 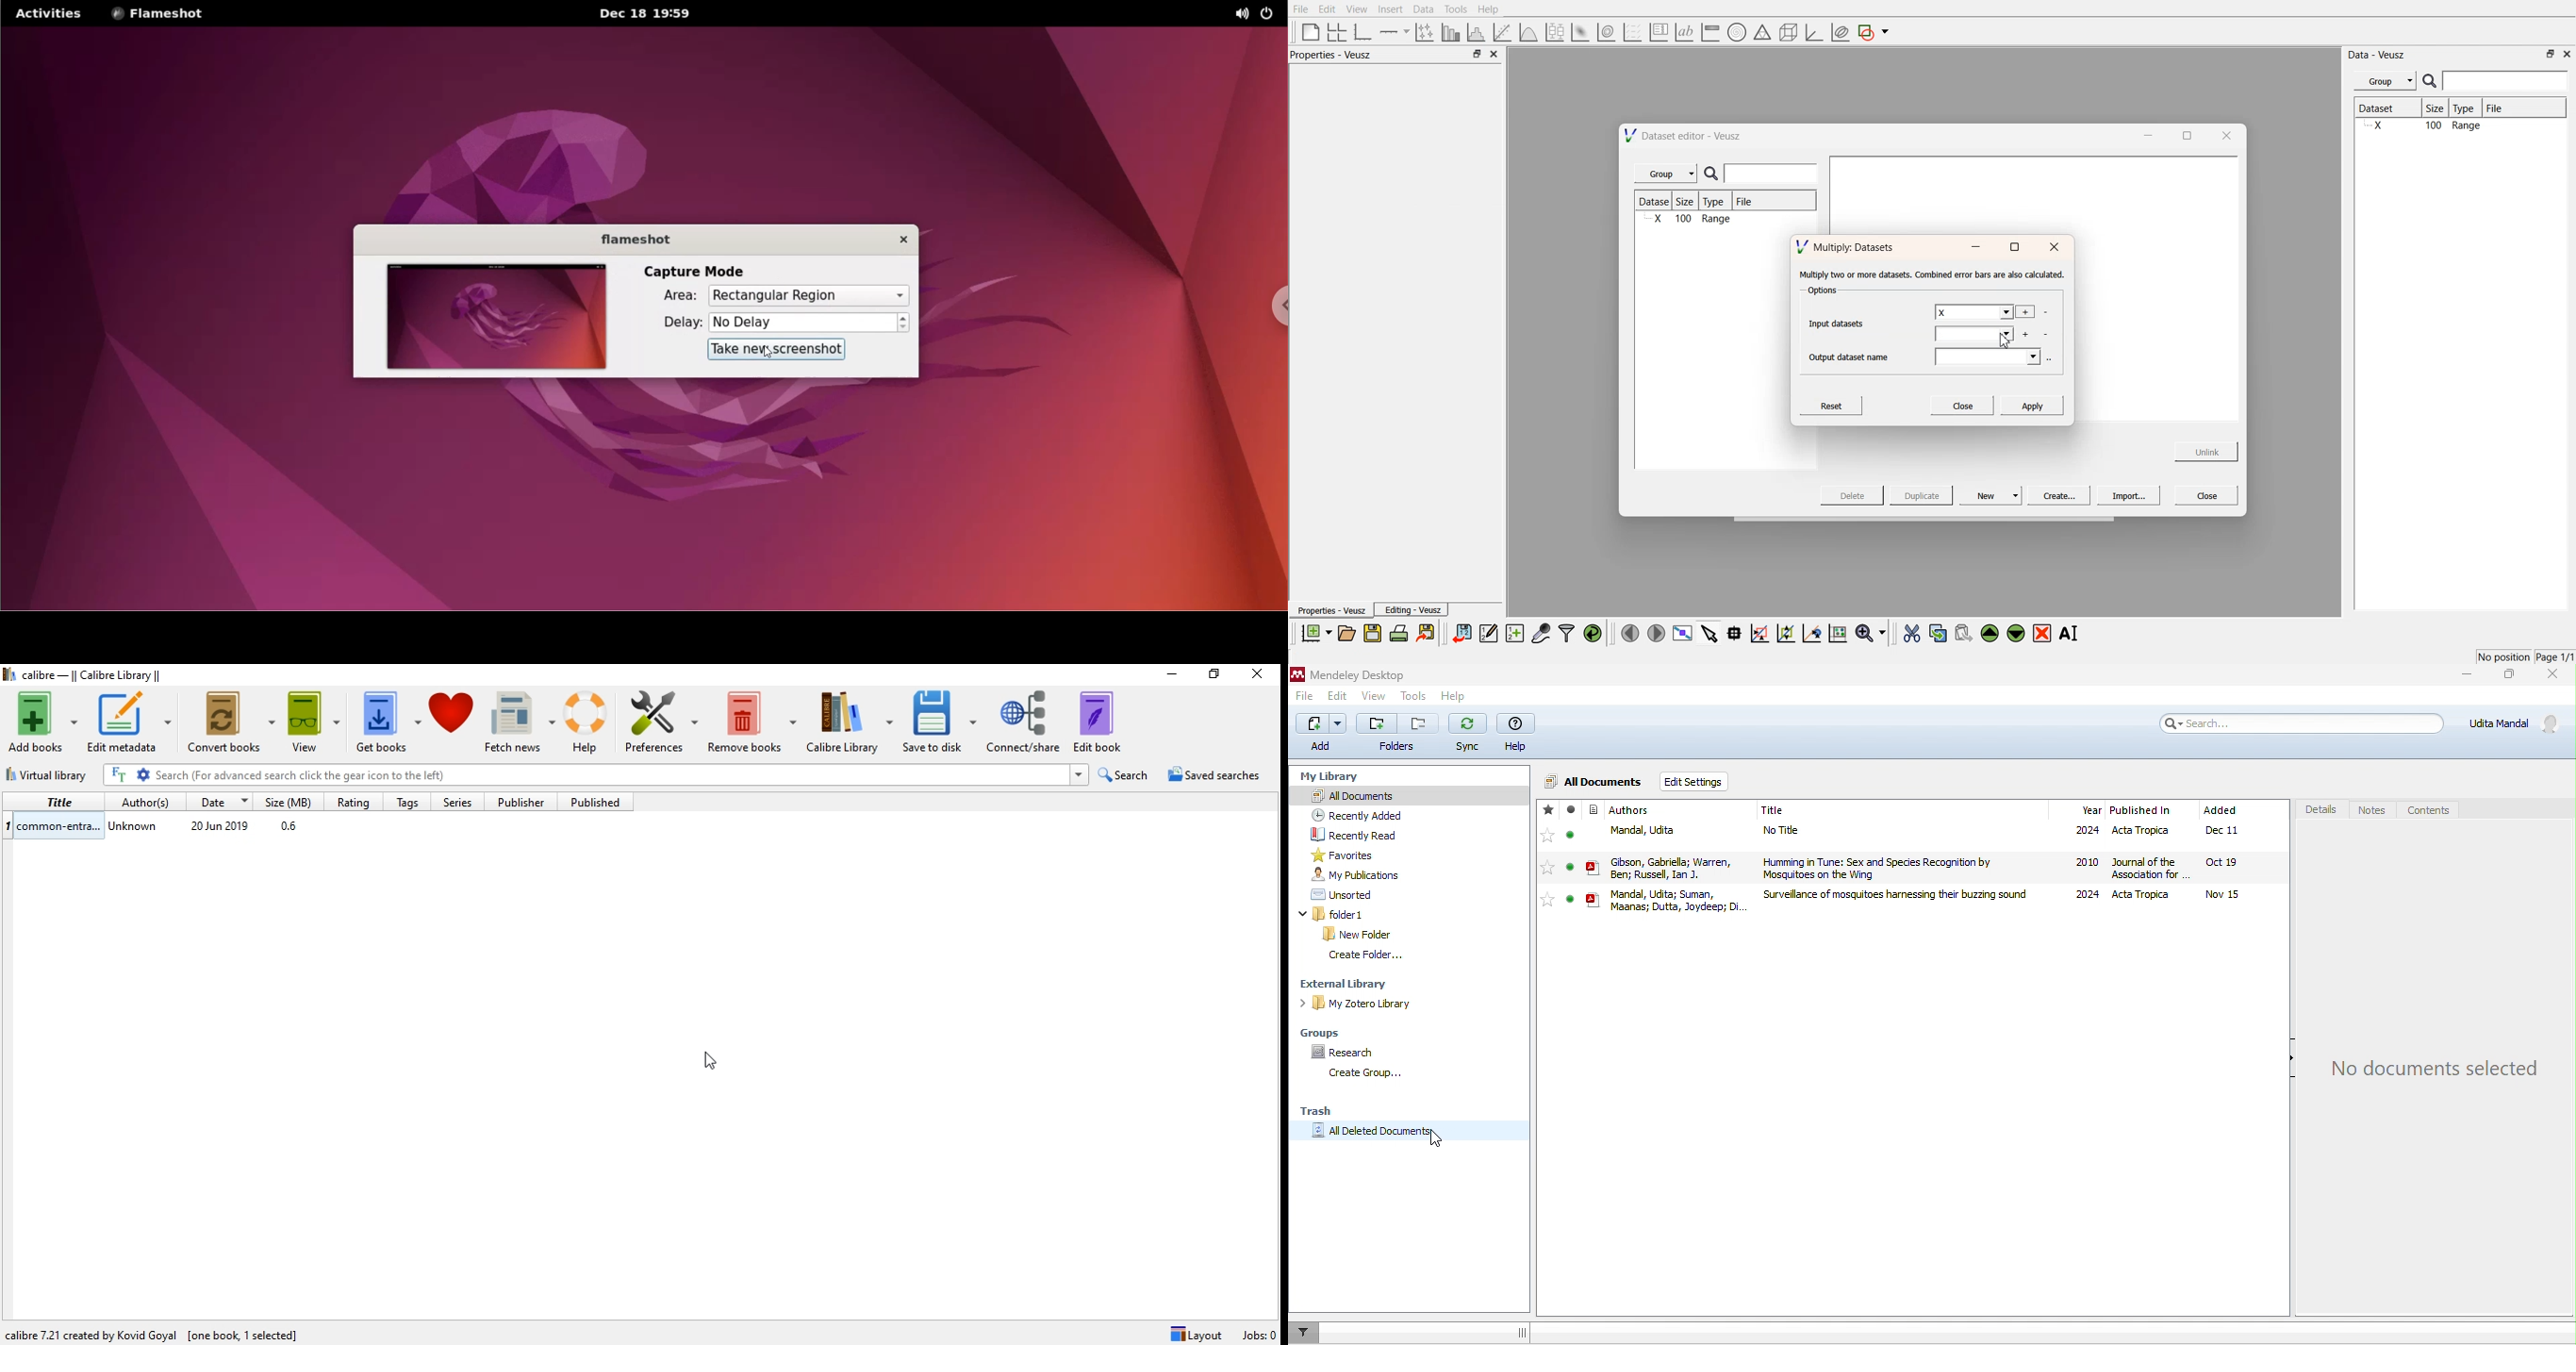 What do you see at coordinates (1477, 54) in the screenshot?
I see `minimise or maximise` at bounding box center [1477, 54].